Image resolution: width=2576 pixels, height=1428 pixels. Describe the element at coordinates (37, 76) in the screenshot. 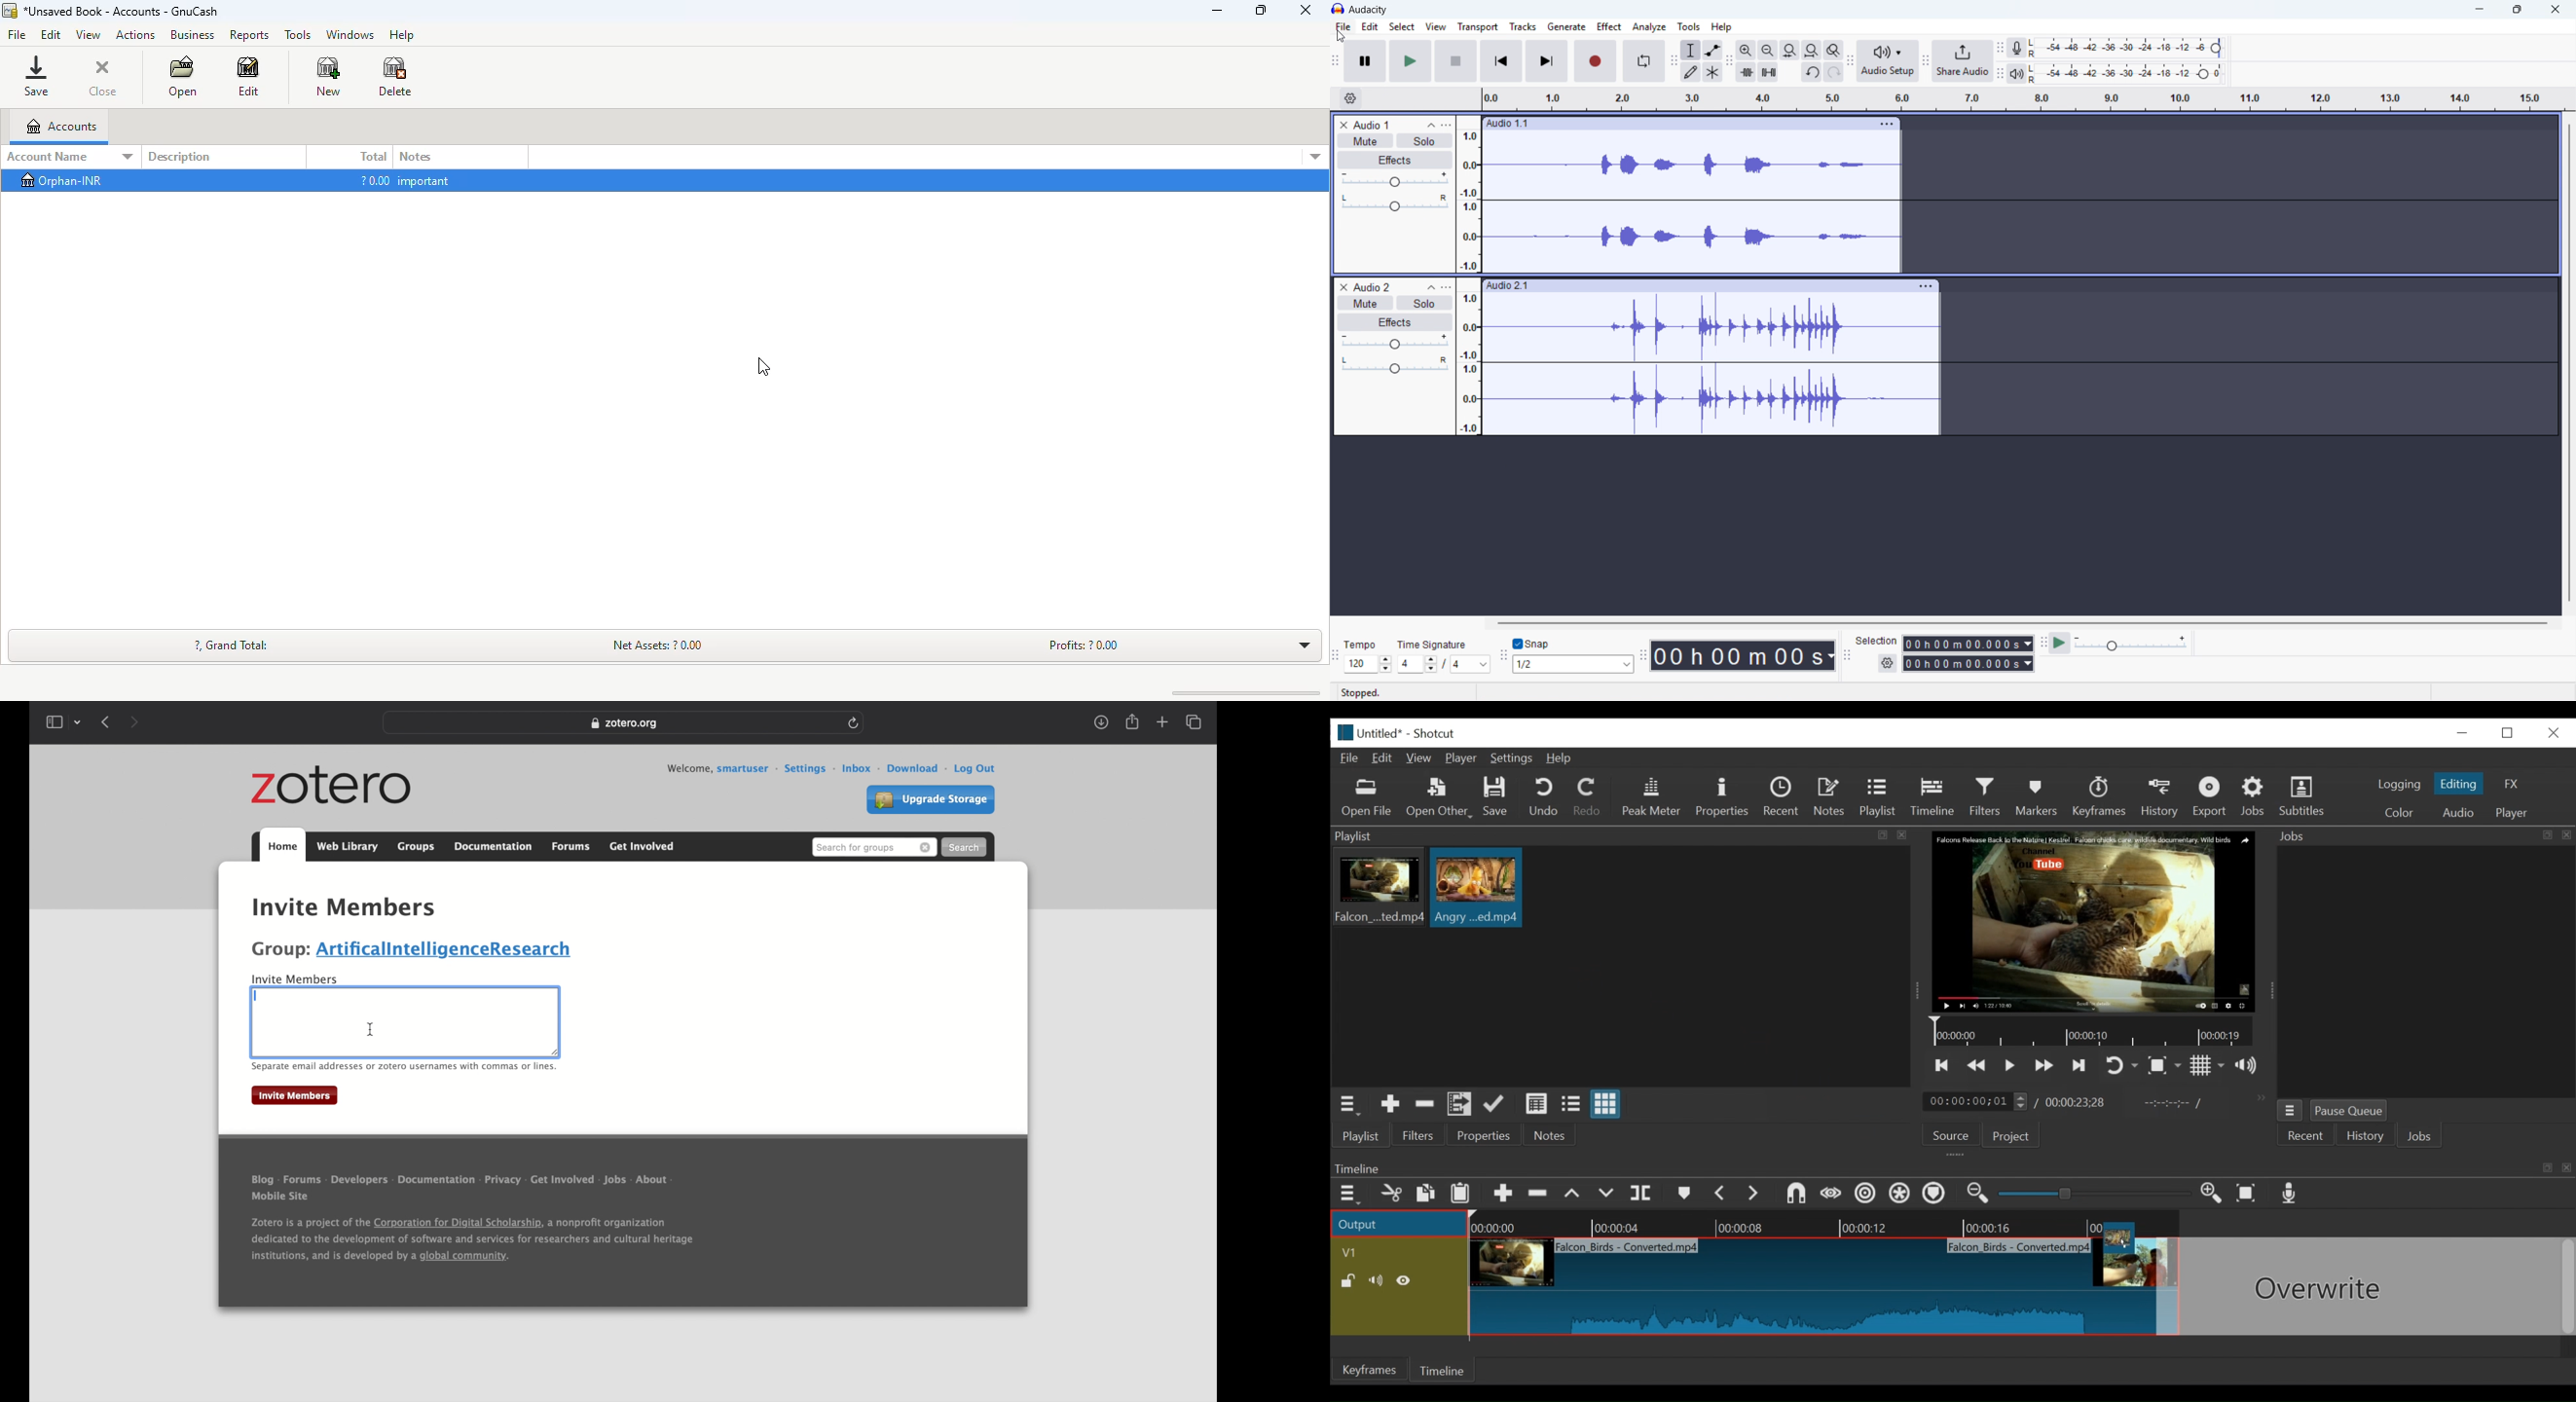

I see `save` at that location.